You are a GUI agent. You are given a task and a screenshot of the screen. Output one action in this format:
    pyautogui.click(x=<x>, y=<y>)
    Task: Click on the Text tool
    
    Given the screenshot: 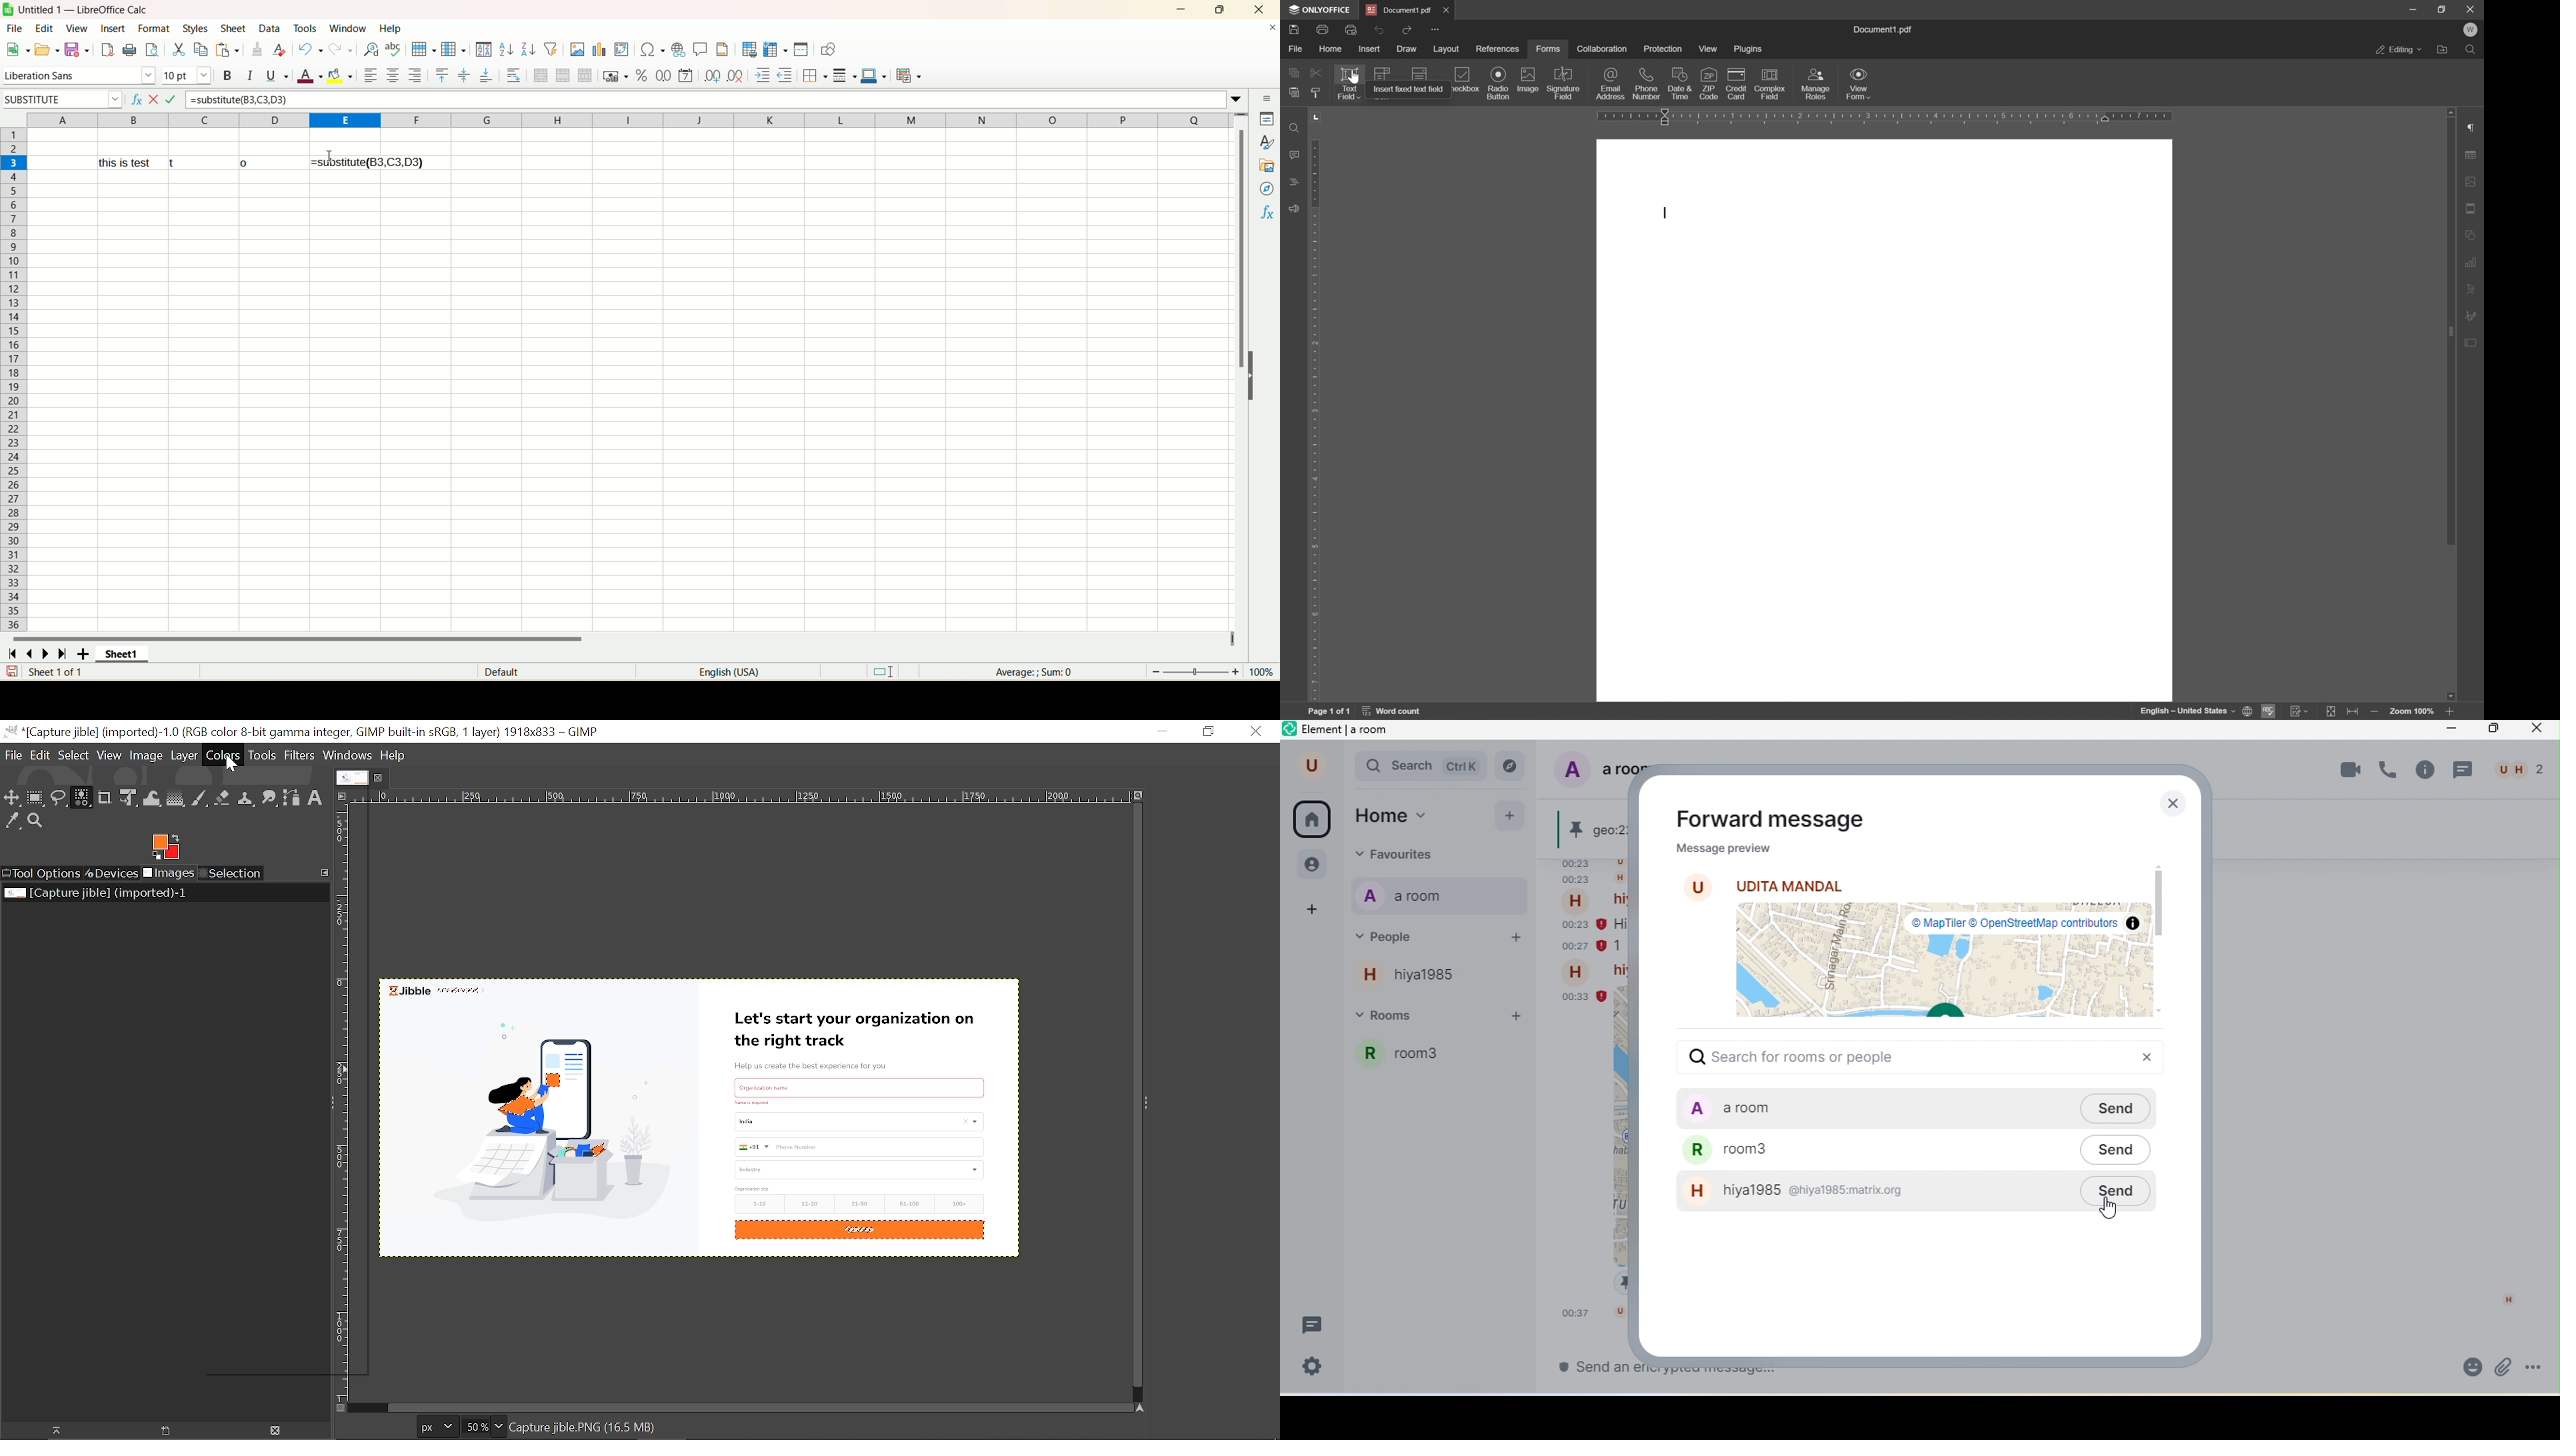 What is the action you would take?
    pyautogui.click(x=314, y=798)
    